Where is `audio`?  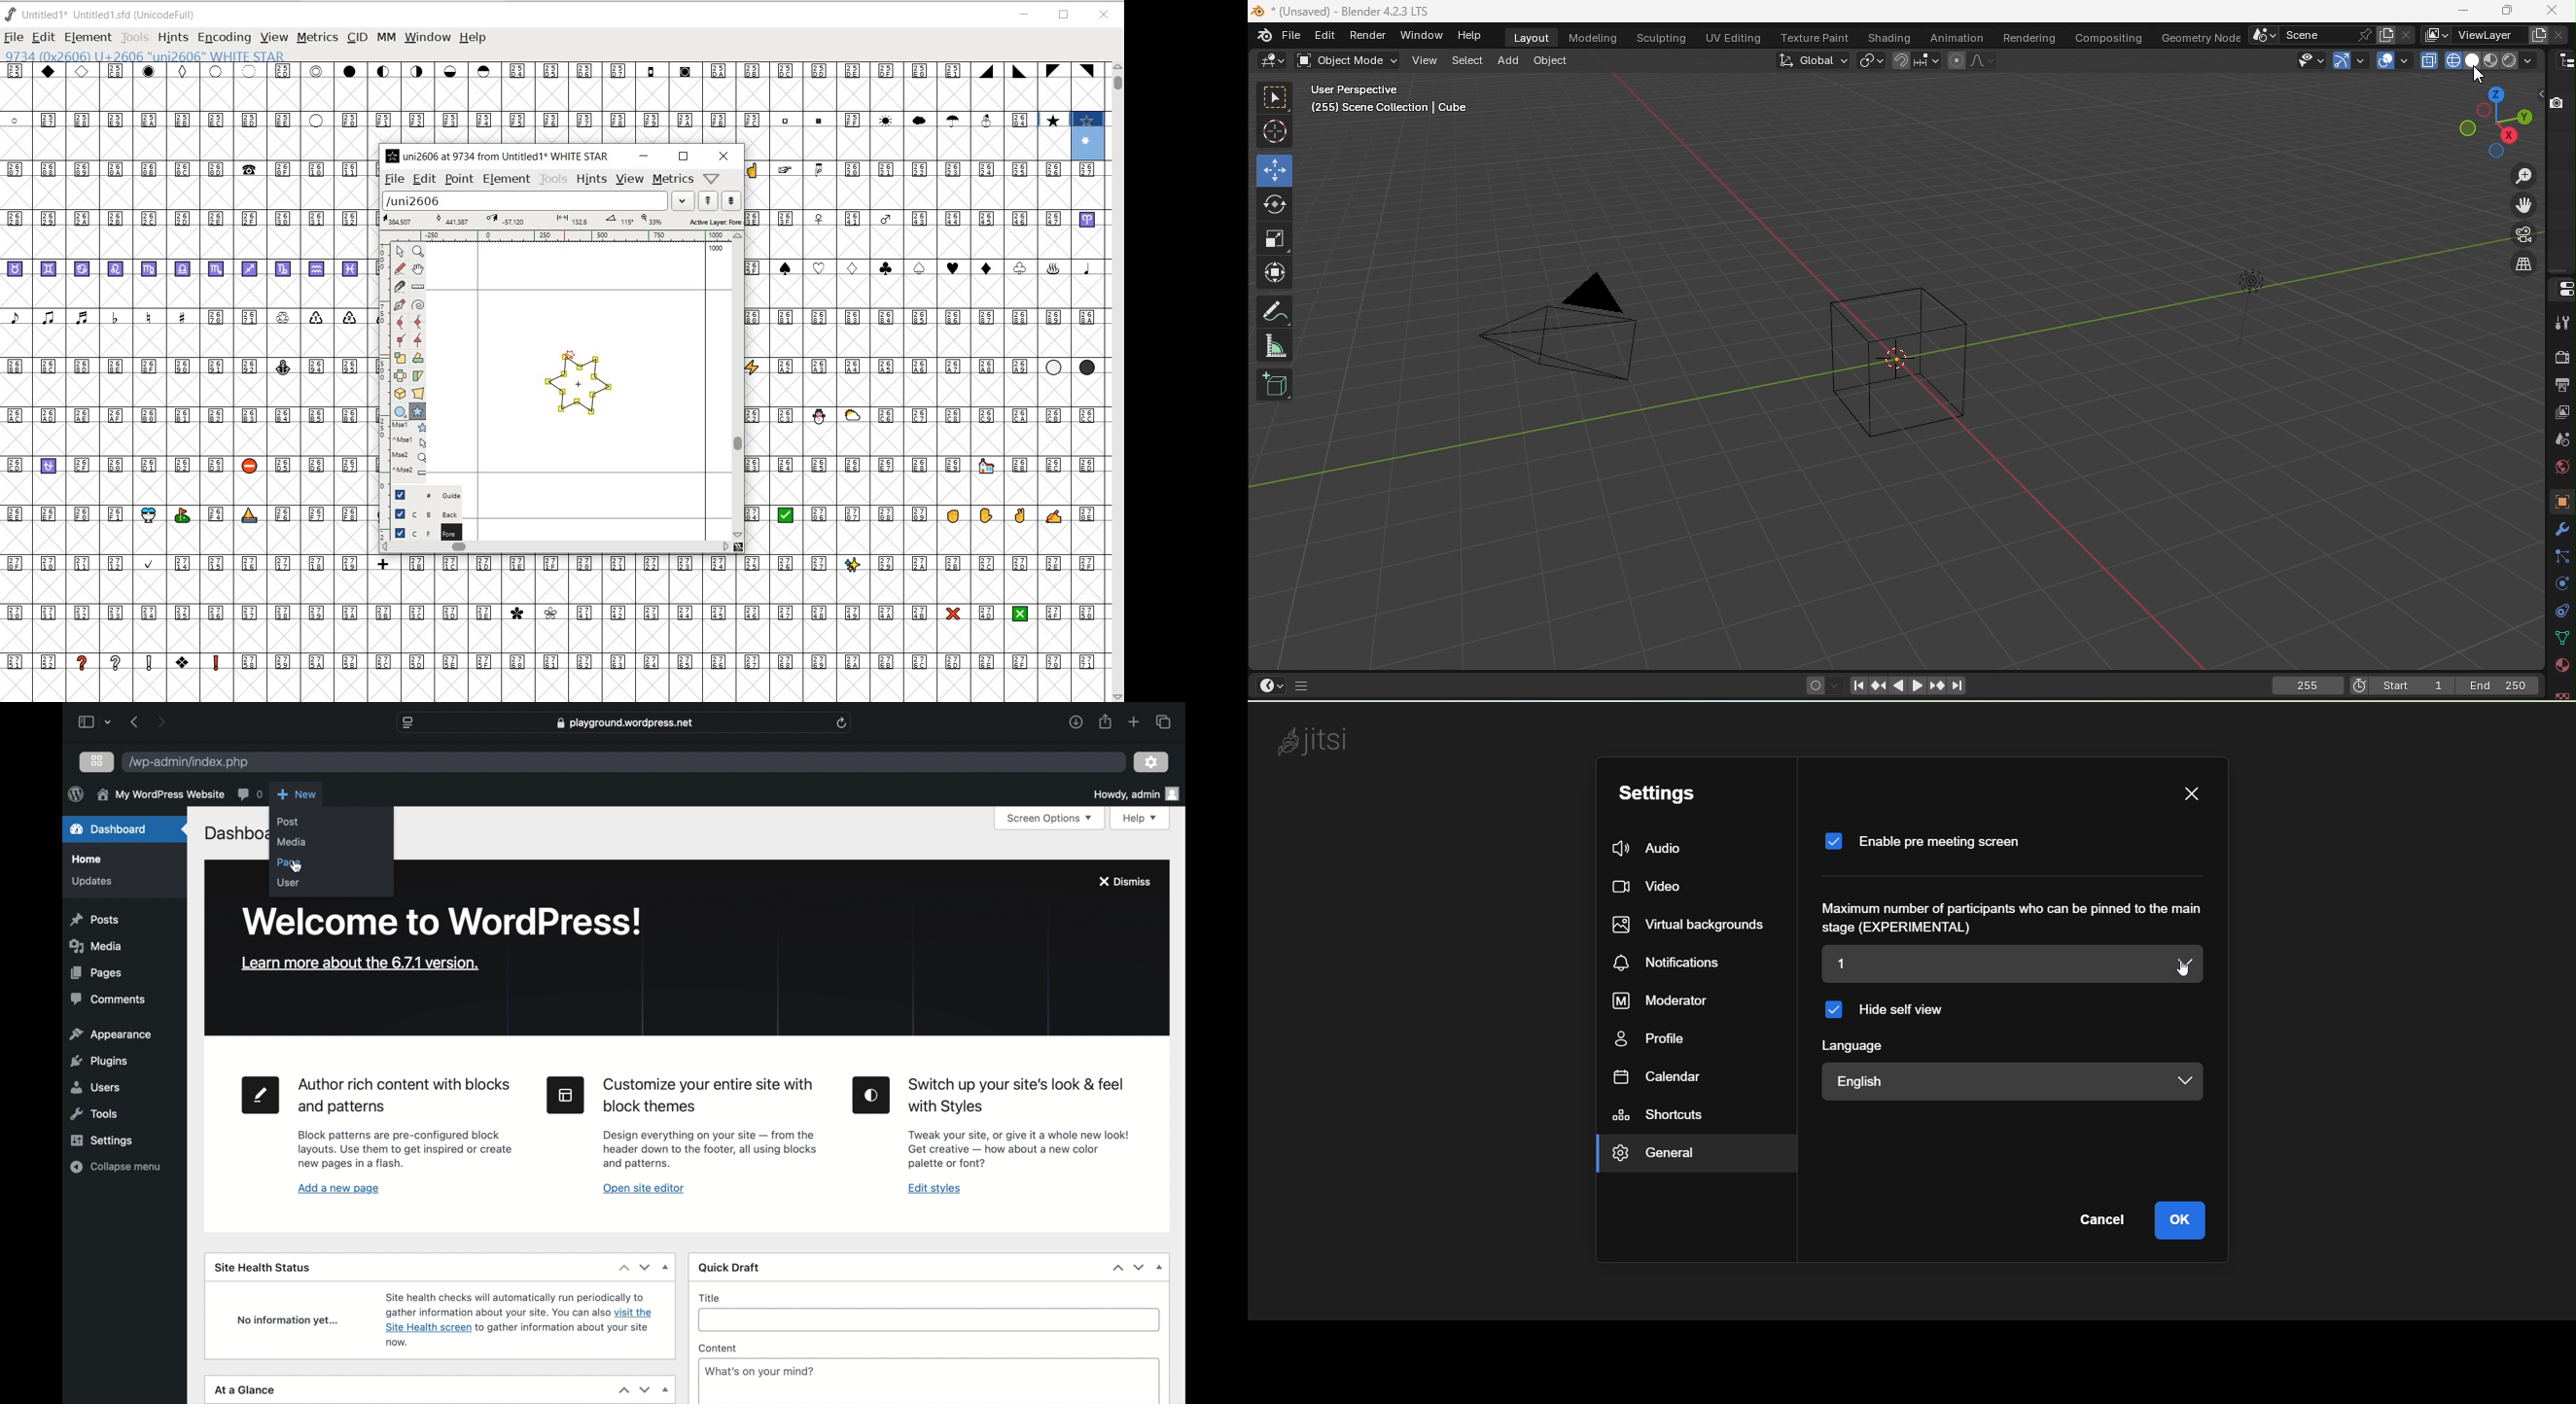 audio is located at coordinates (1650, 849).